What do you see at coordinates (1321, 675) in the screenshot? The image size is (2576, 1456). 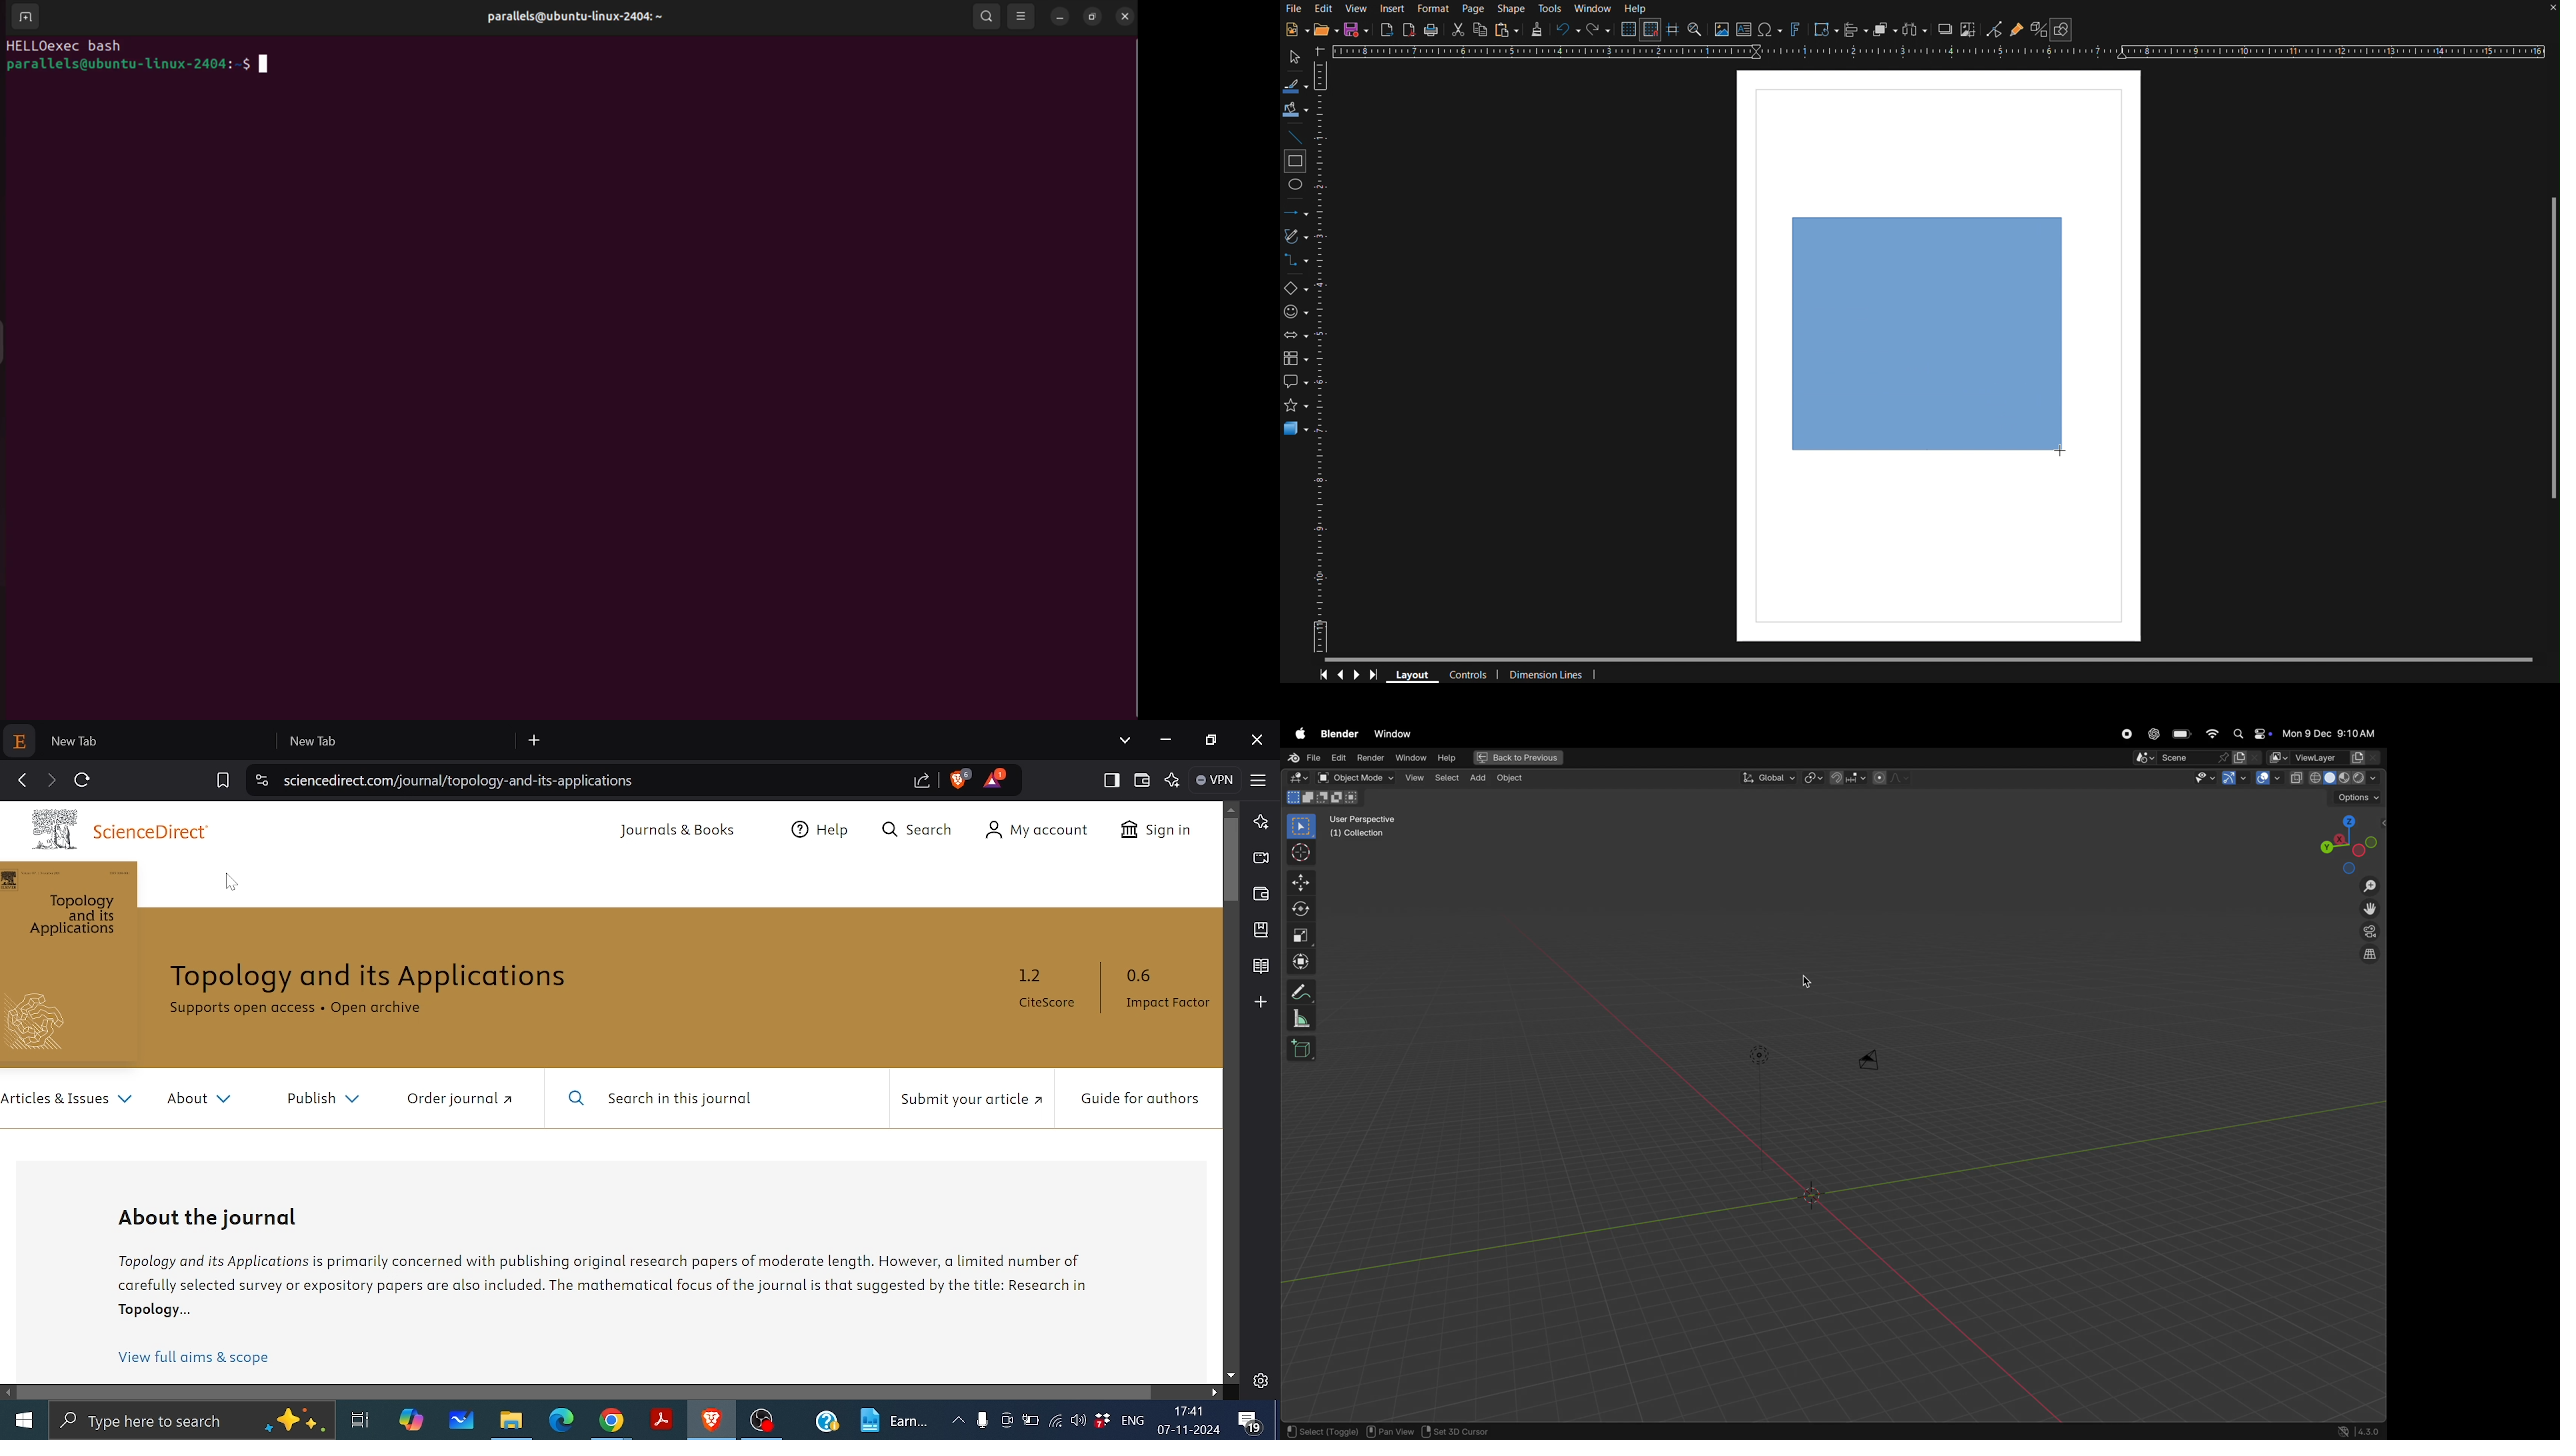 I see `First Page` at bounding box center [1321, 675].